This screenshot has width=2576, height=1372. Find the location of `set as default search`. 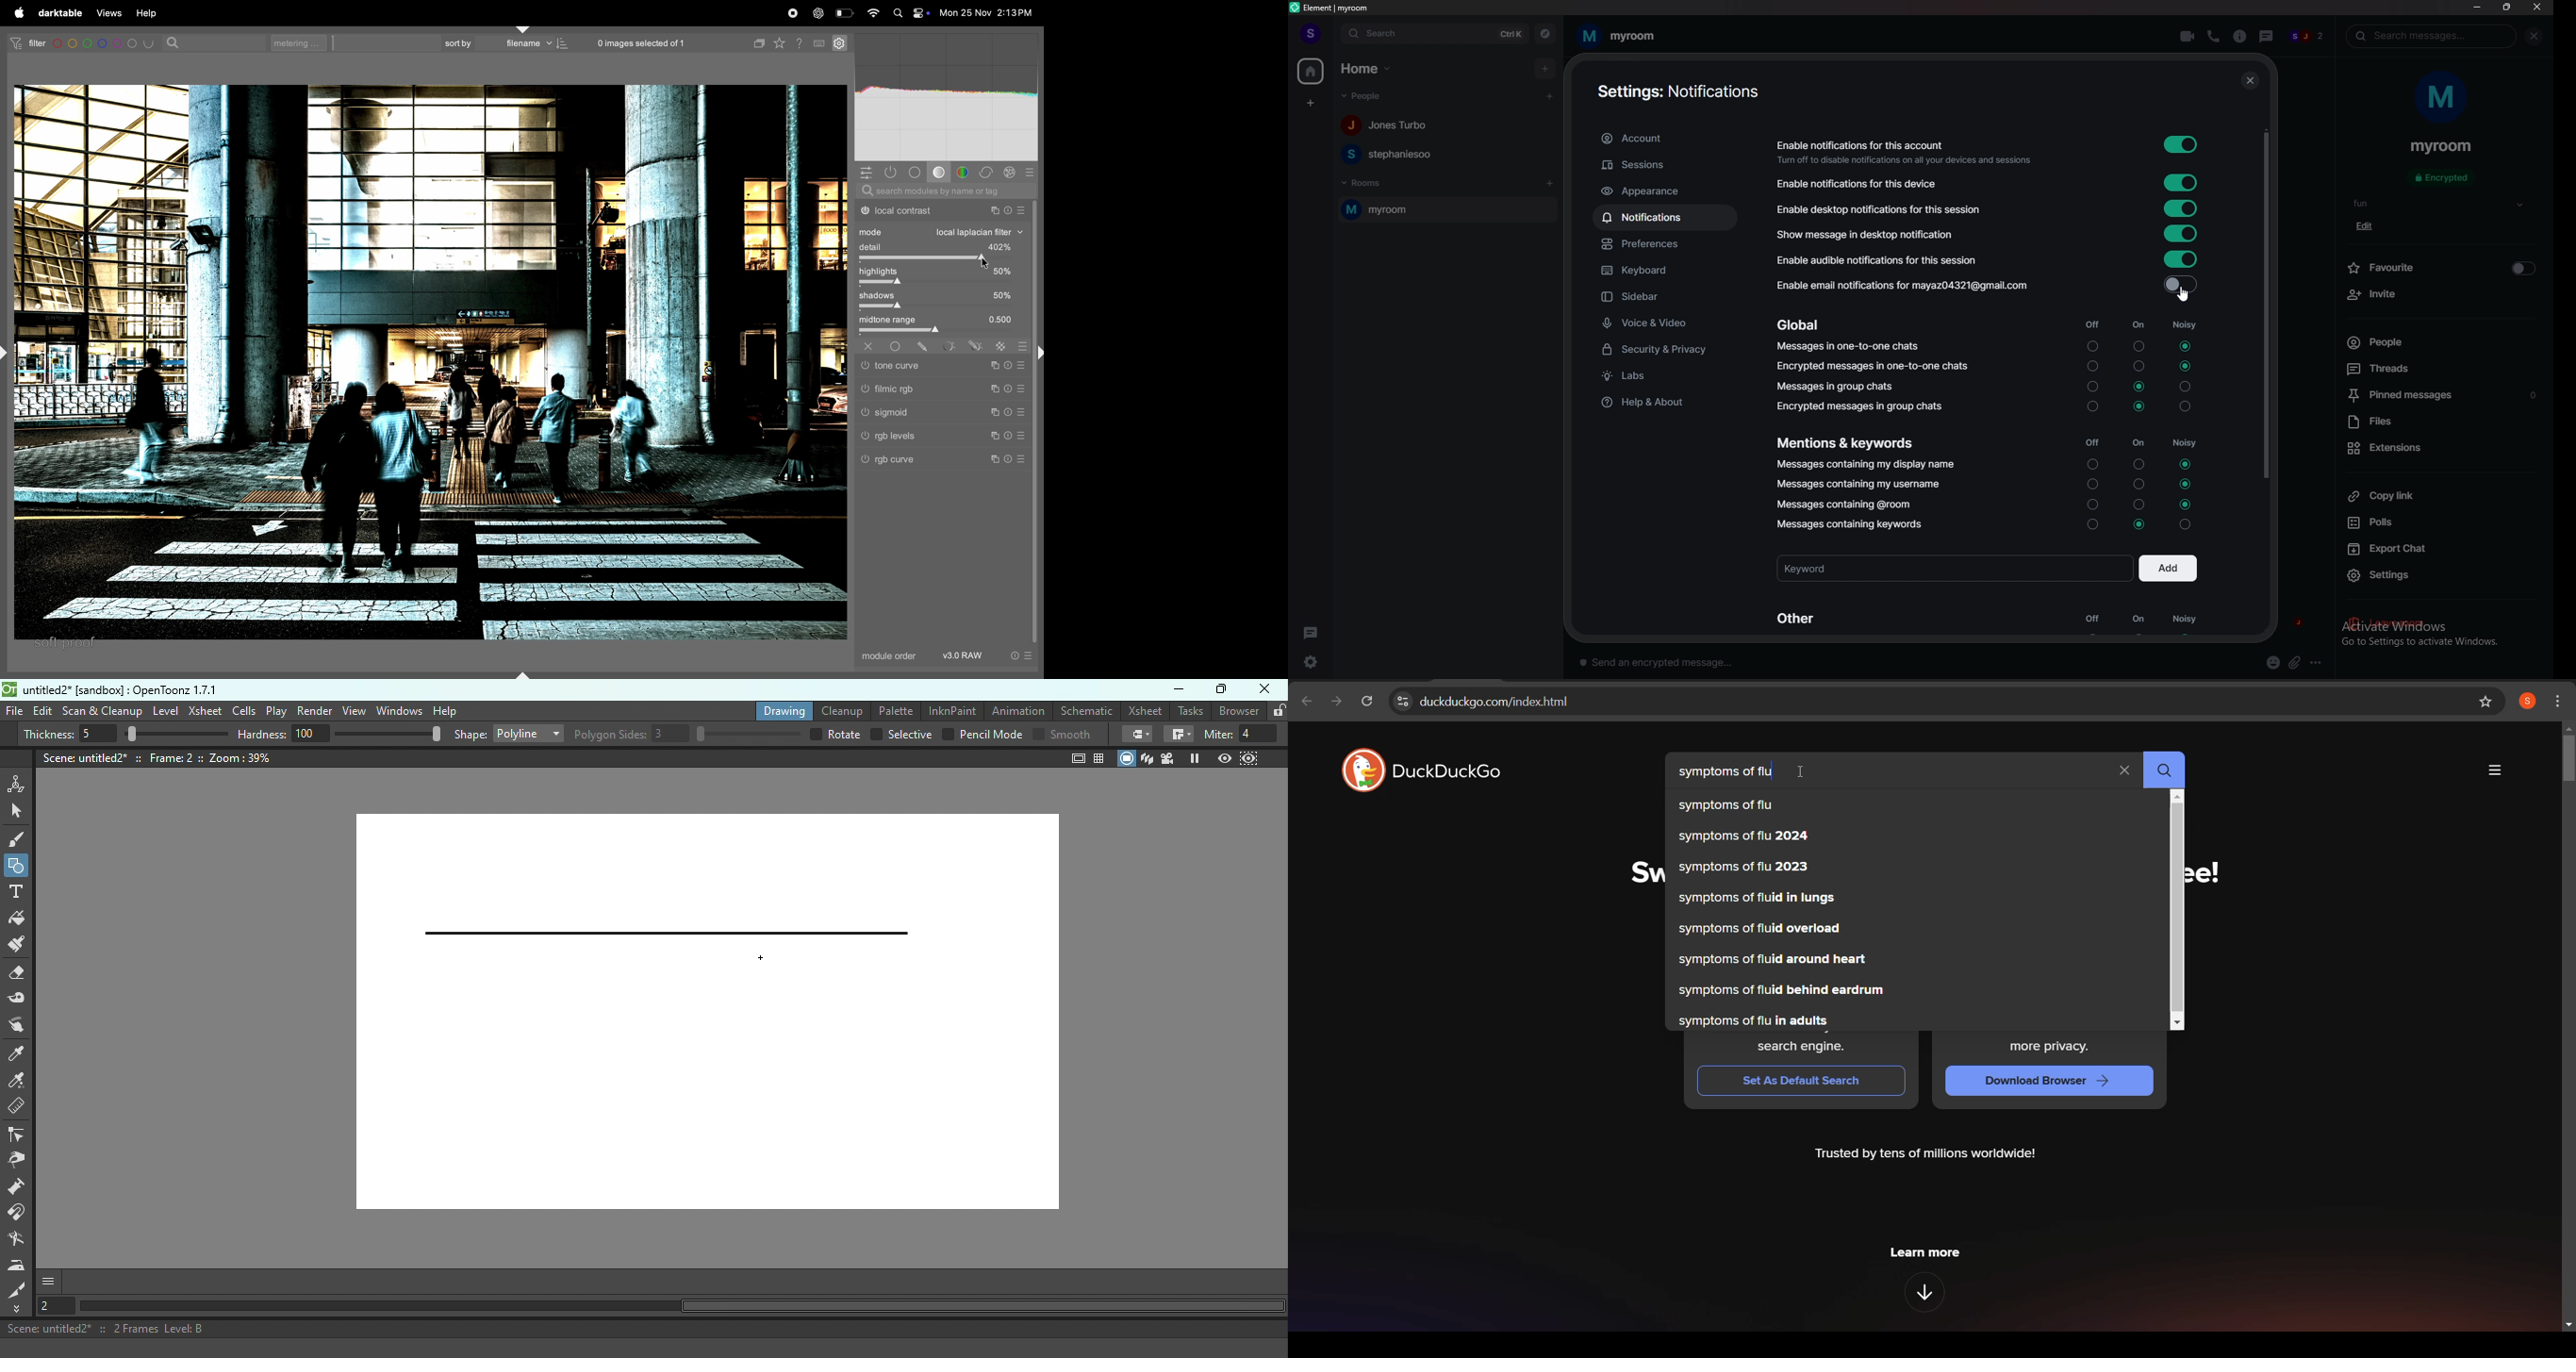

set as default search is located at coordinates (1800, 1080).